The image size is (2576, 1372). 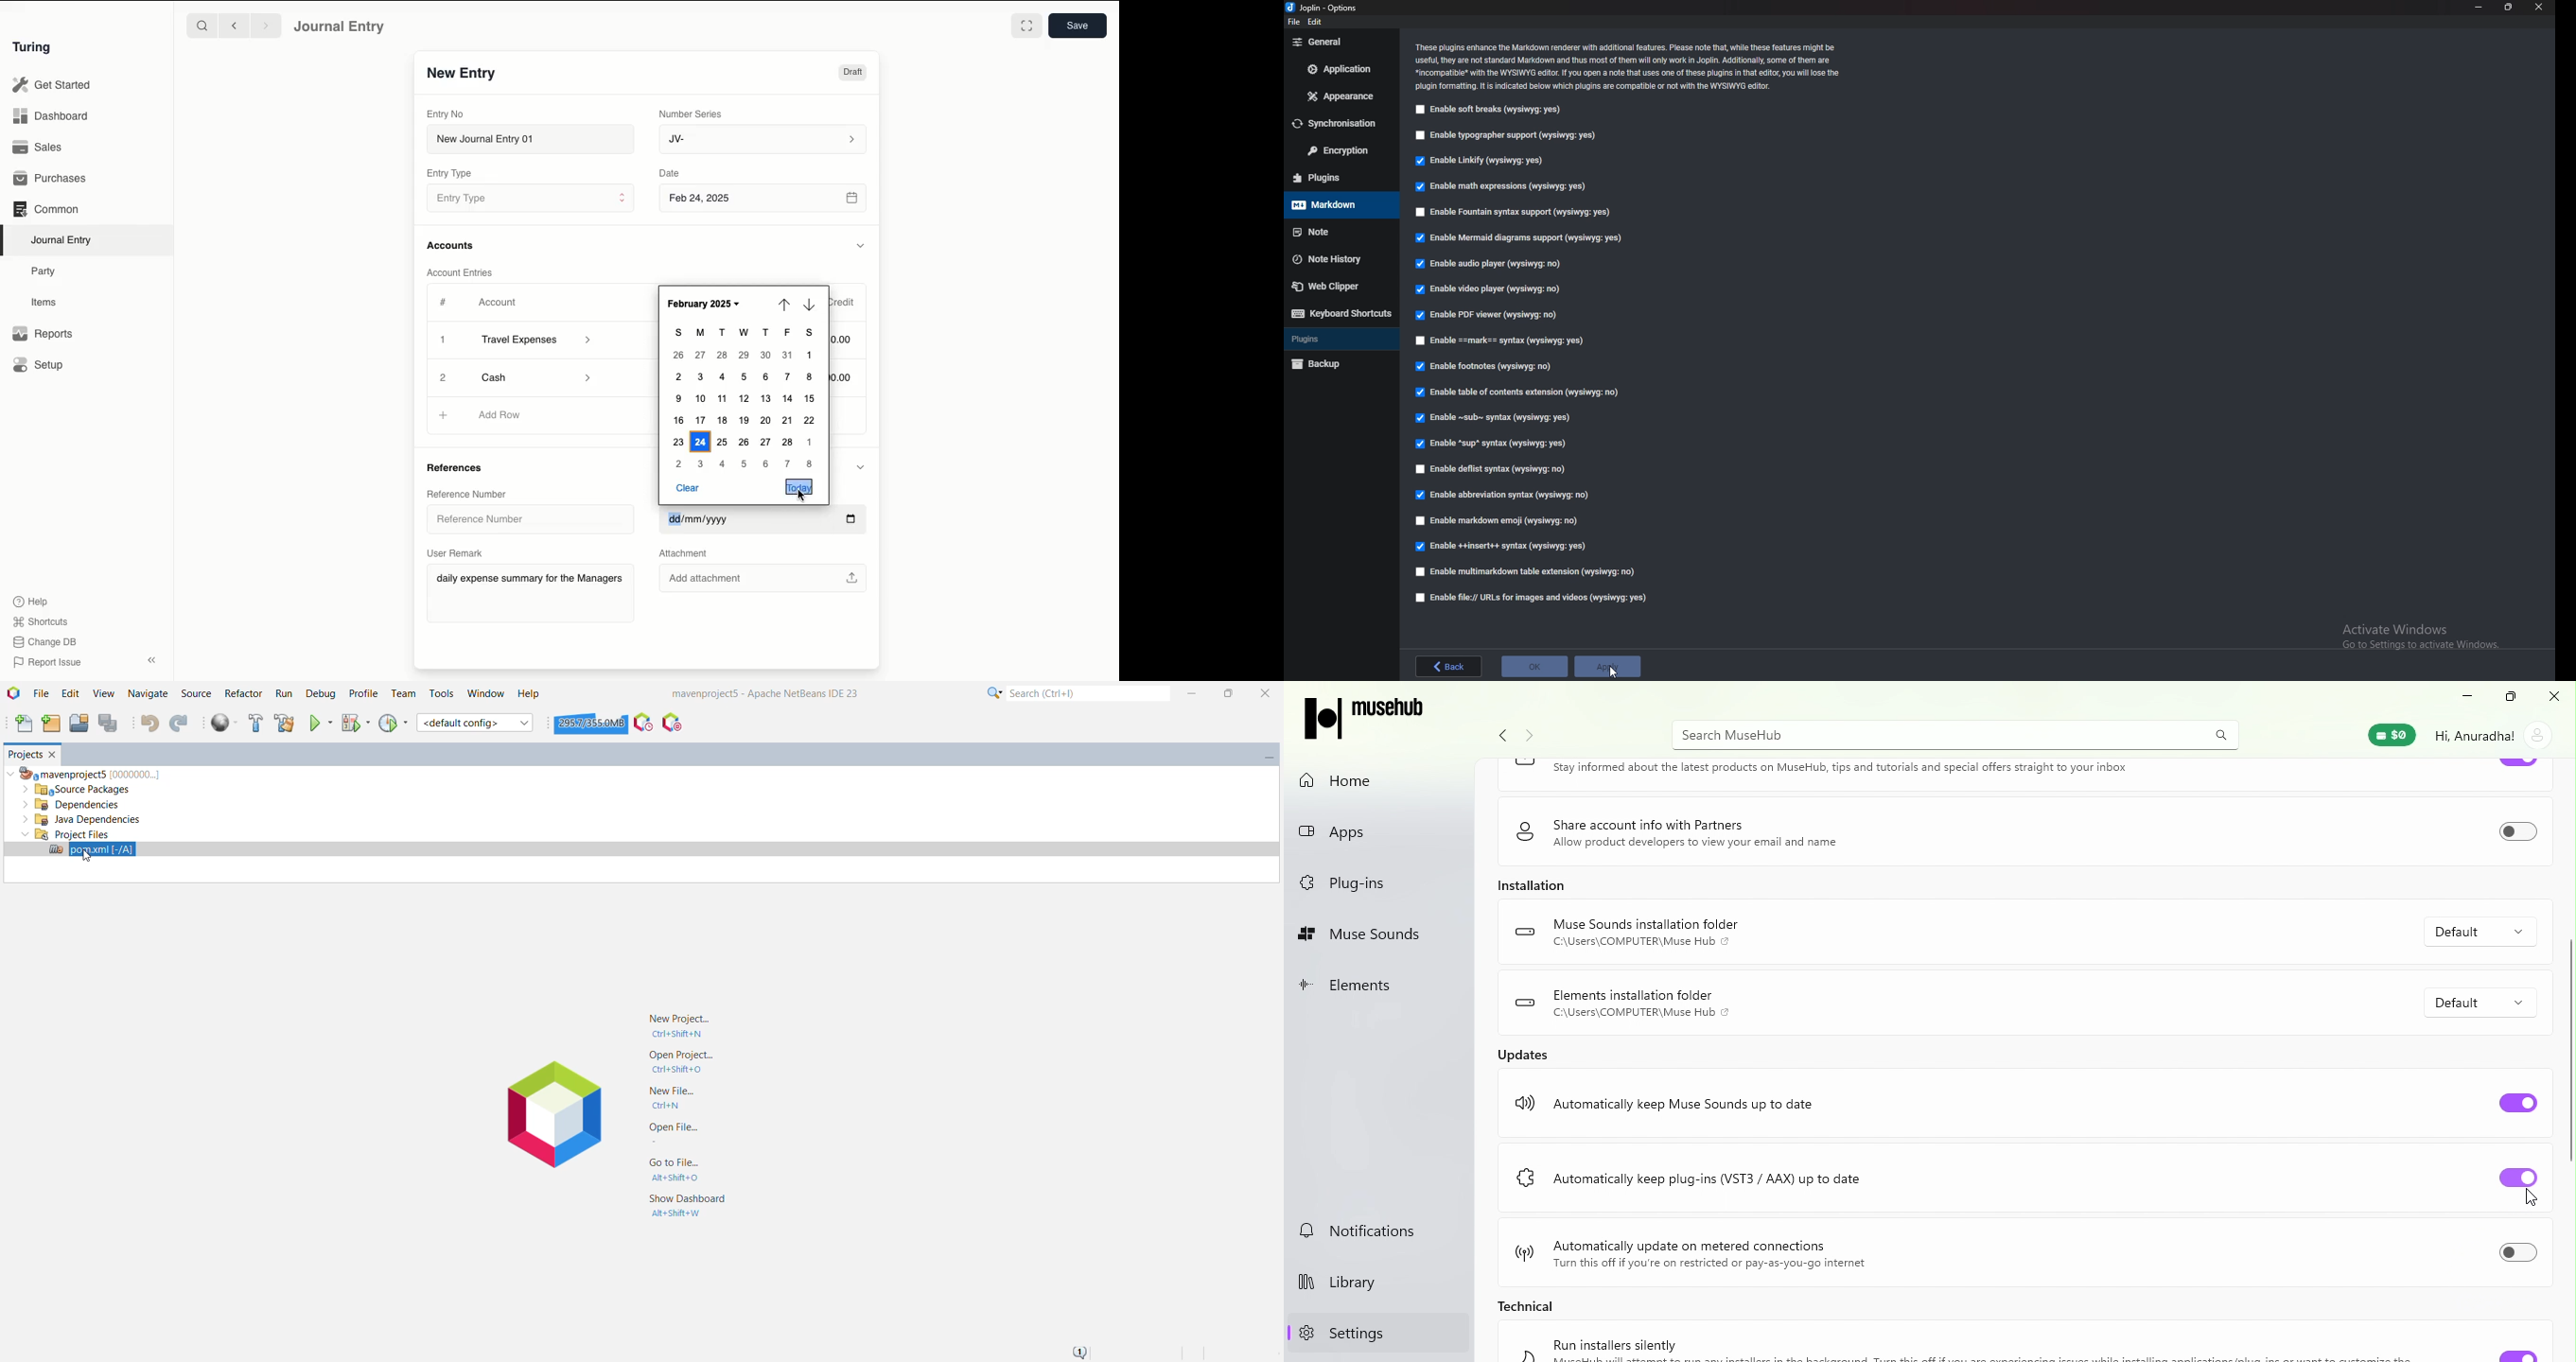 I want to click on enable Mark Syntax, so click(x=1503, y=339).